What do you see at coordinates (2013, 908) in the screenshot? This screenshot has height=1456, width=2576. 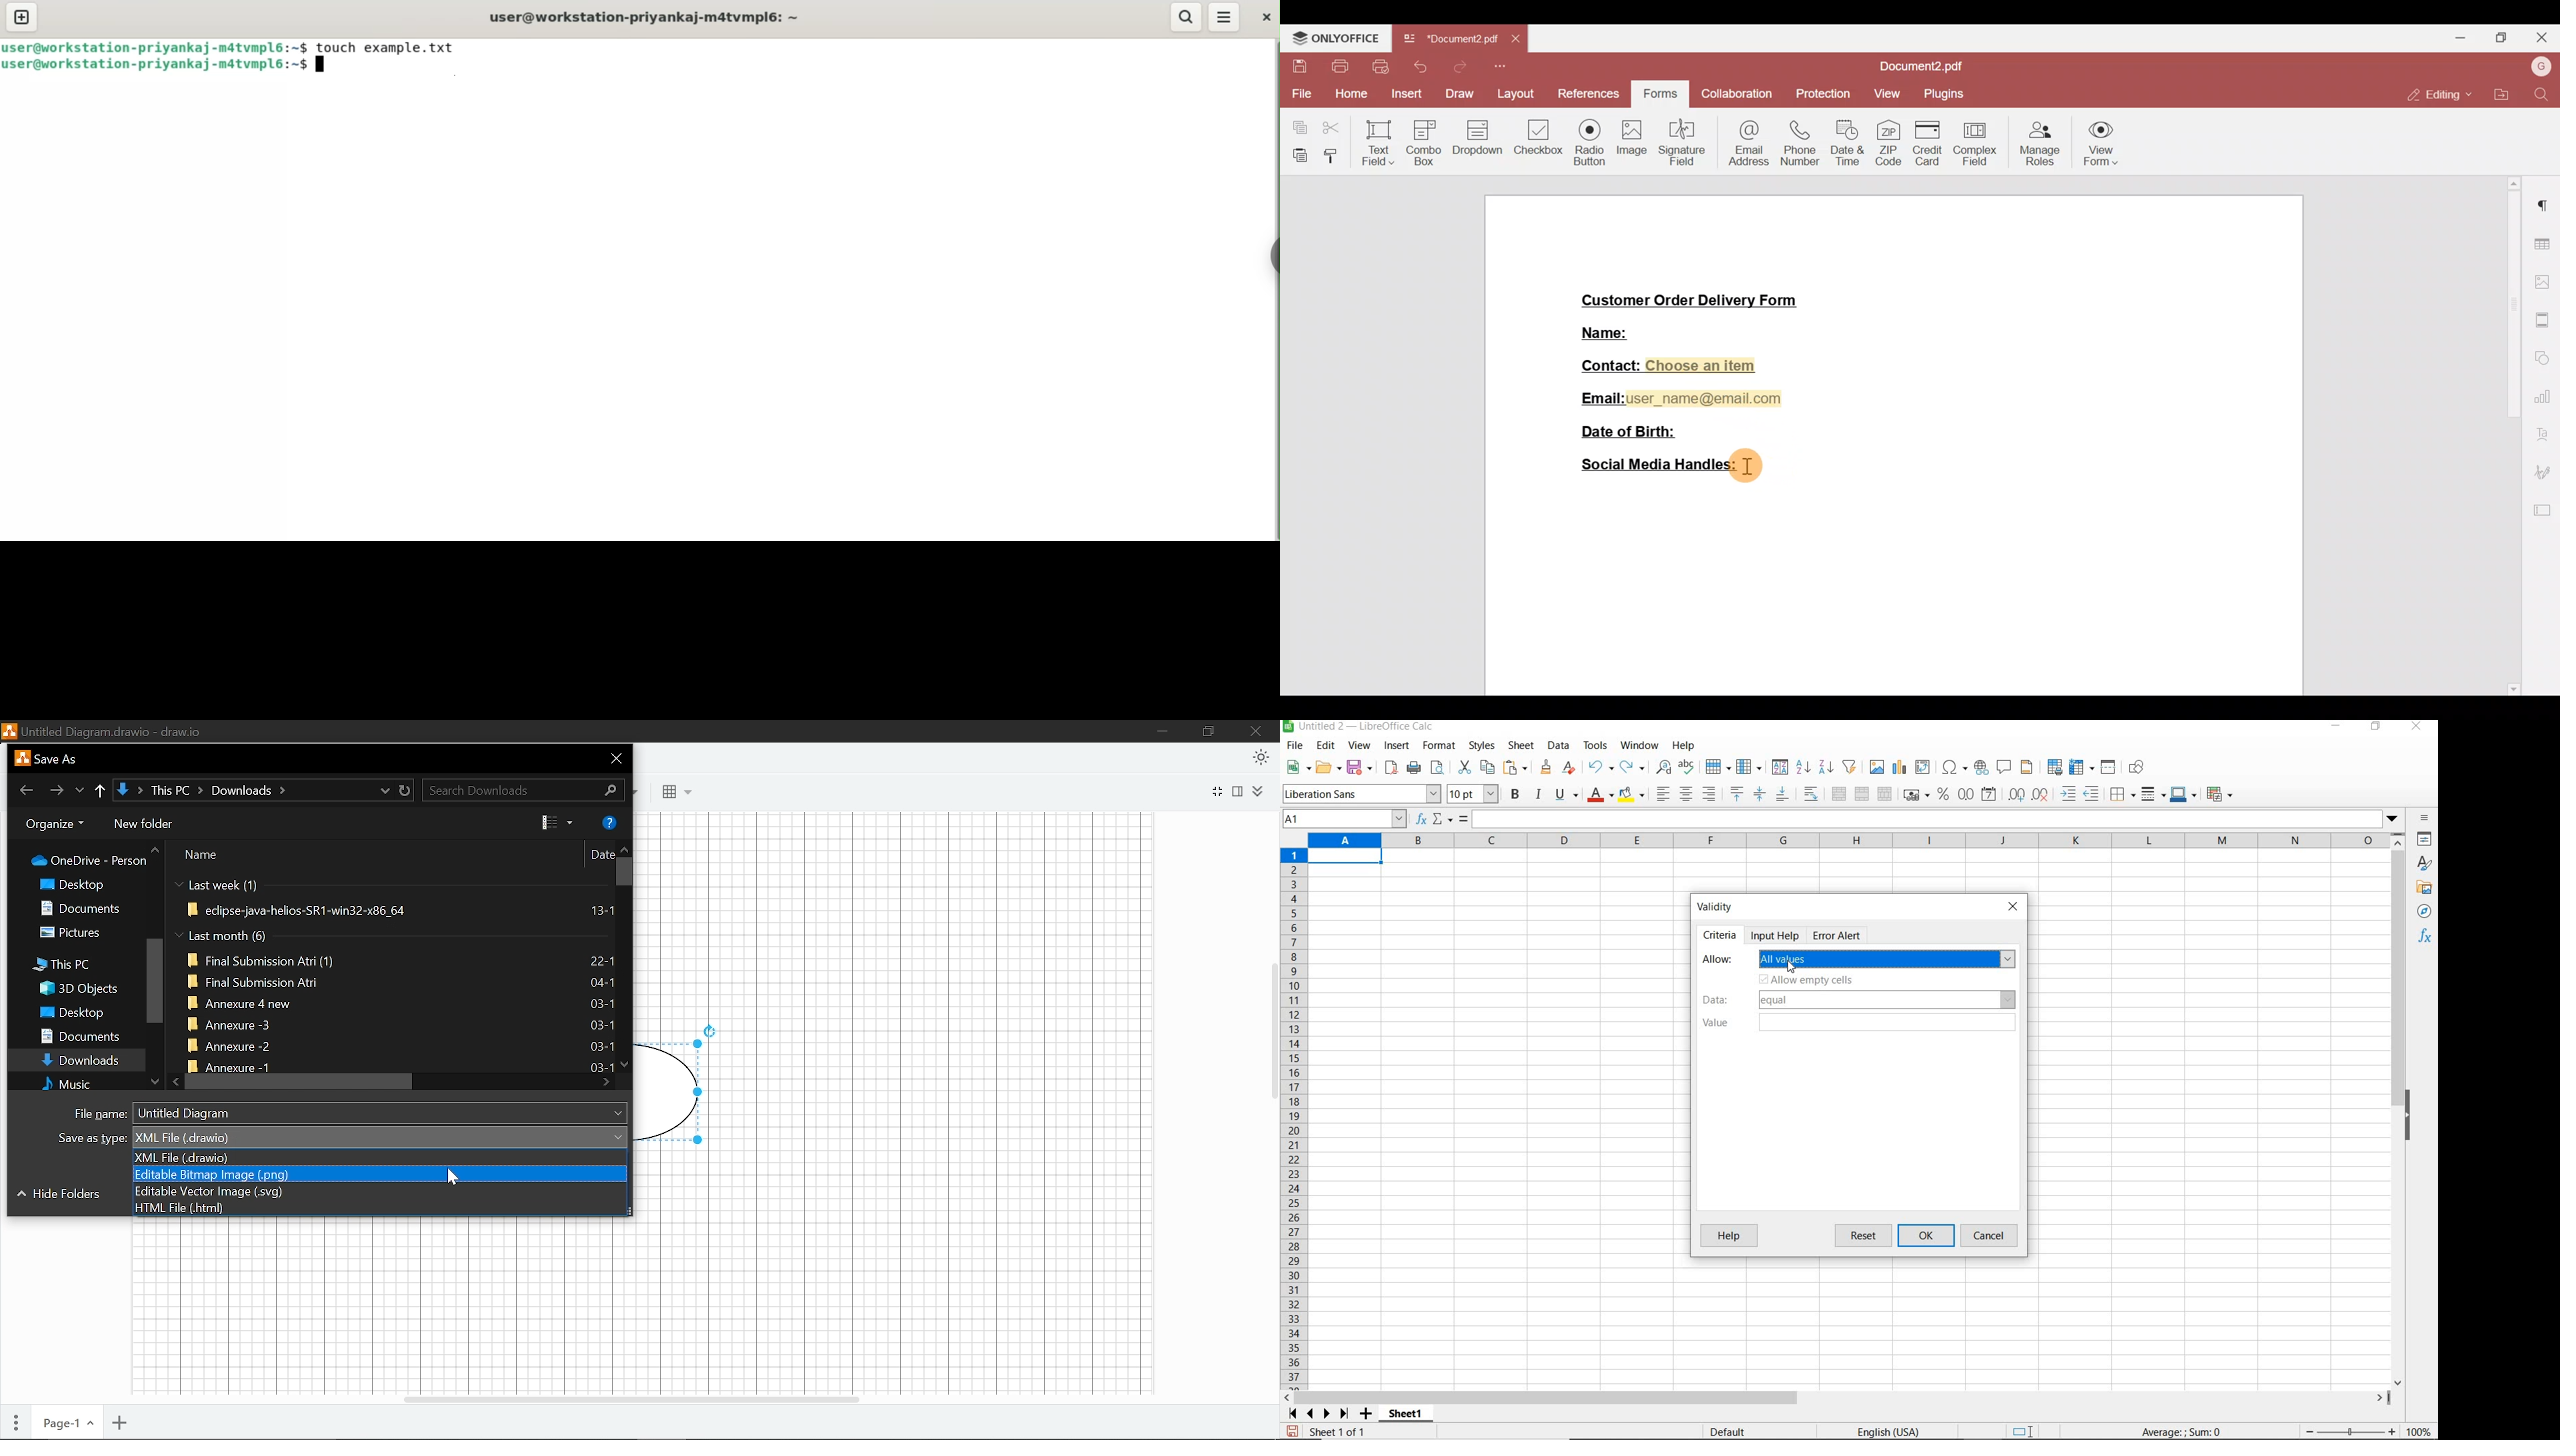 I see `close` at bounding box center [2013, 908].